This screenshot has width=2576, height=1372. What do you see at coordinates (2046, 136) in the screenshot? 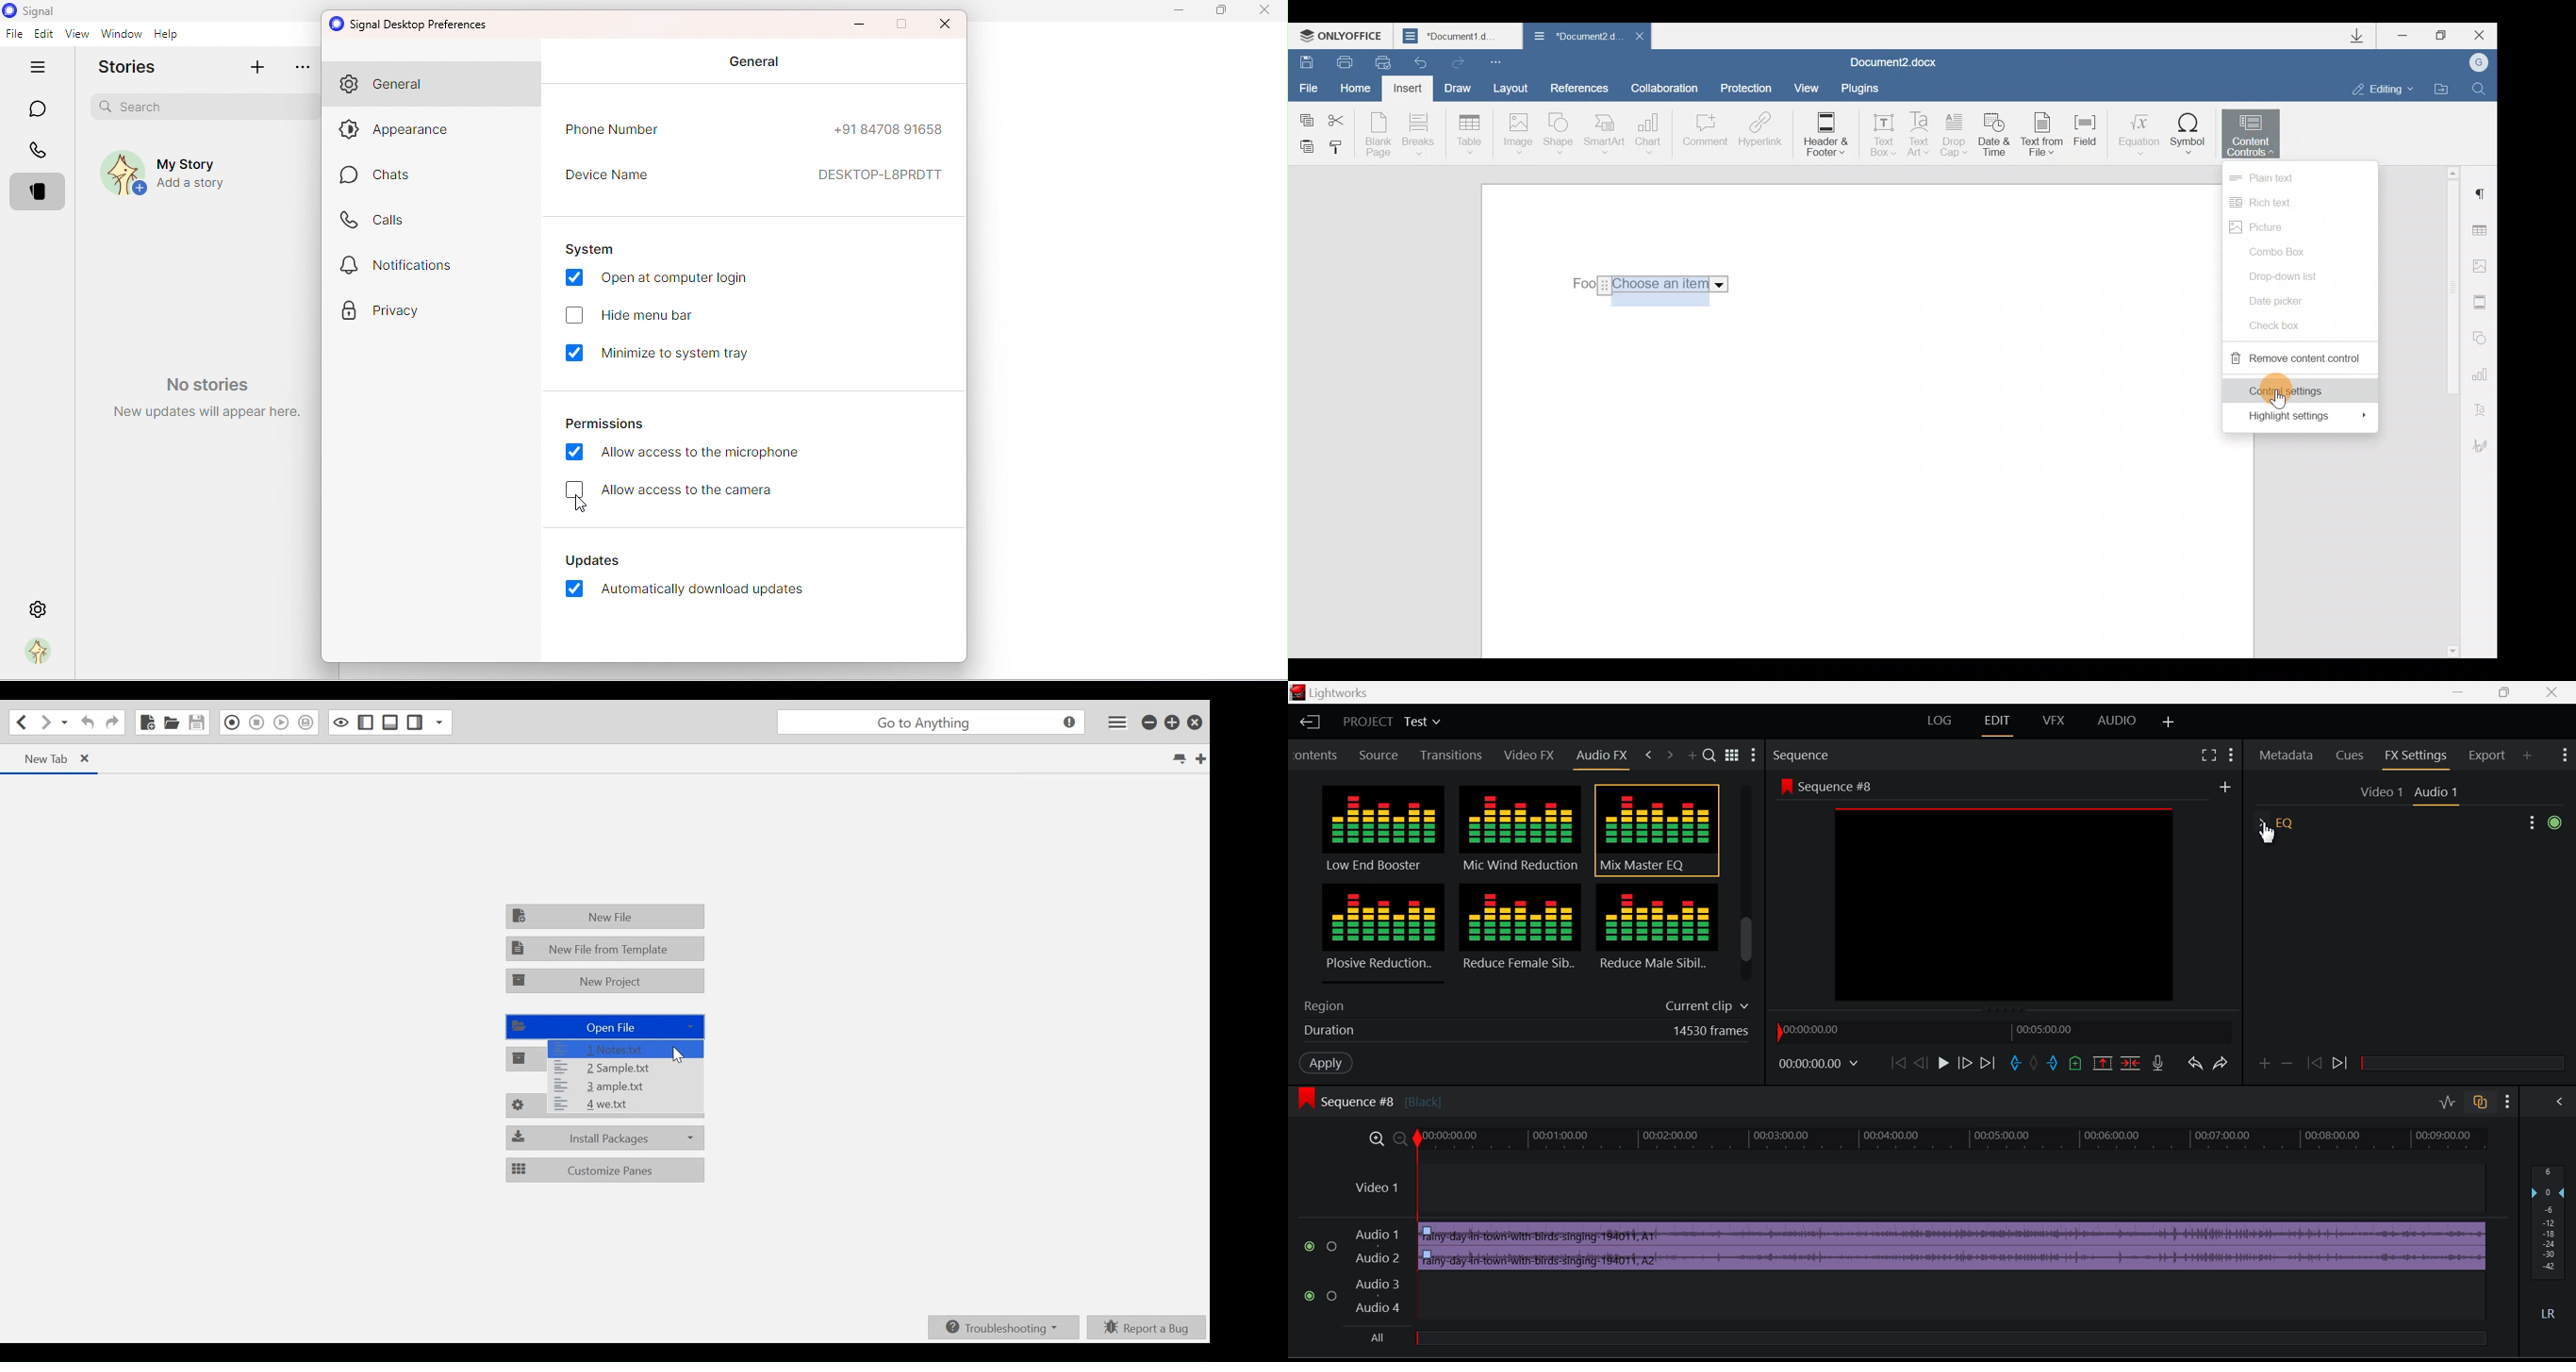
I see `Text from file` at bounding box center [2046, 136].